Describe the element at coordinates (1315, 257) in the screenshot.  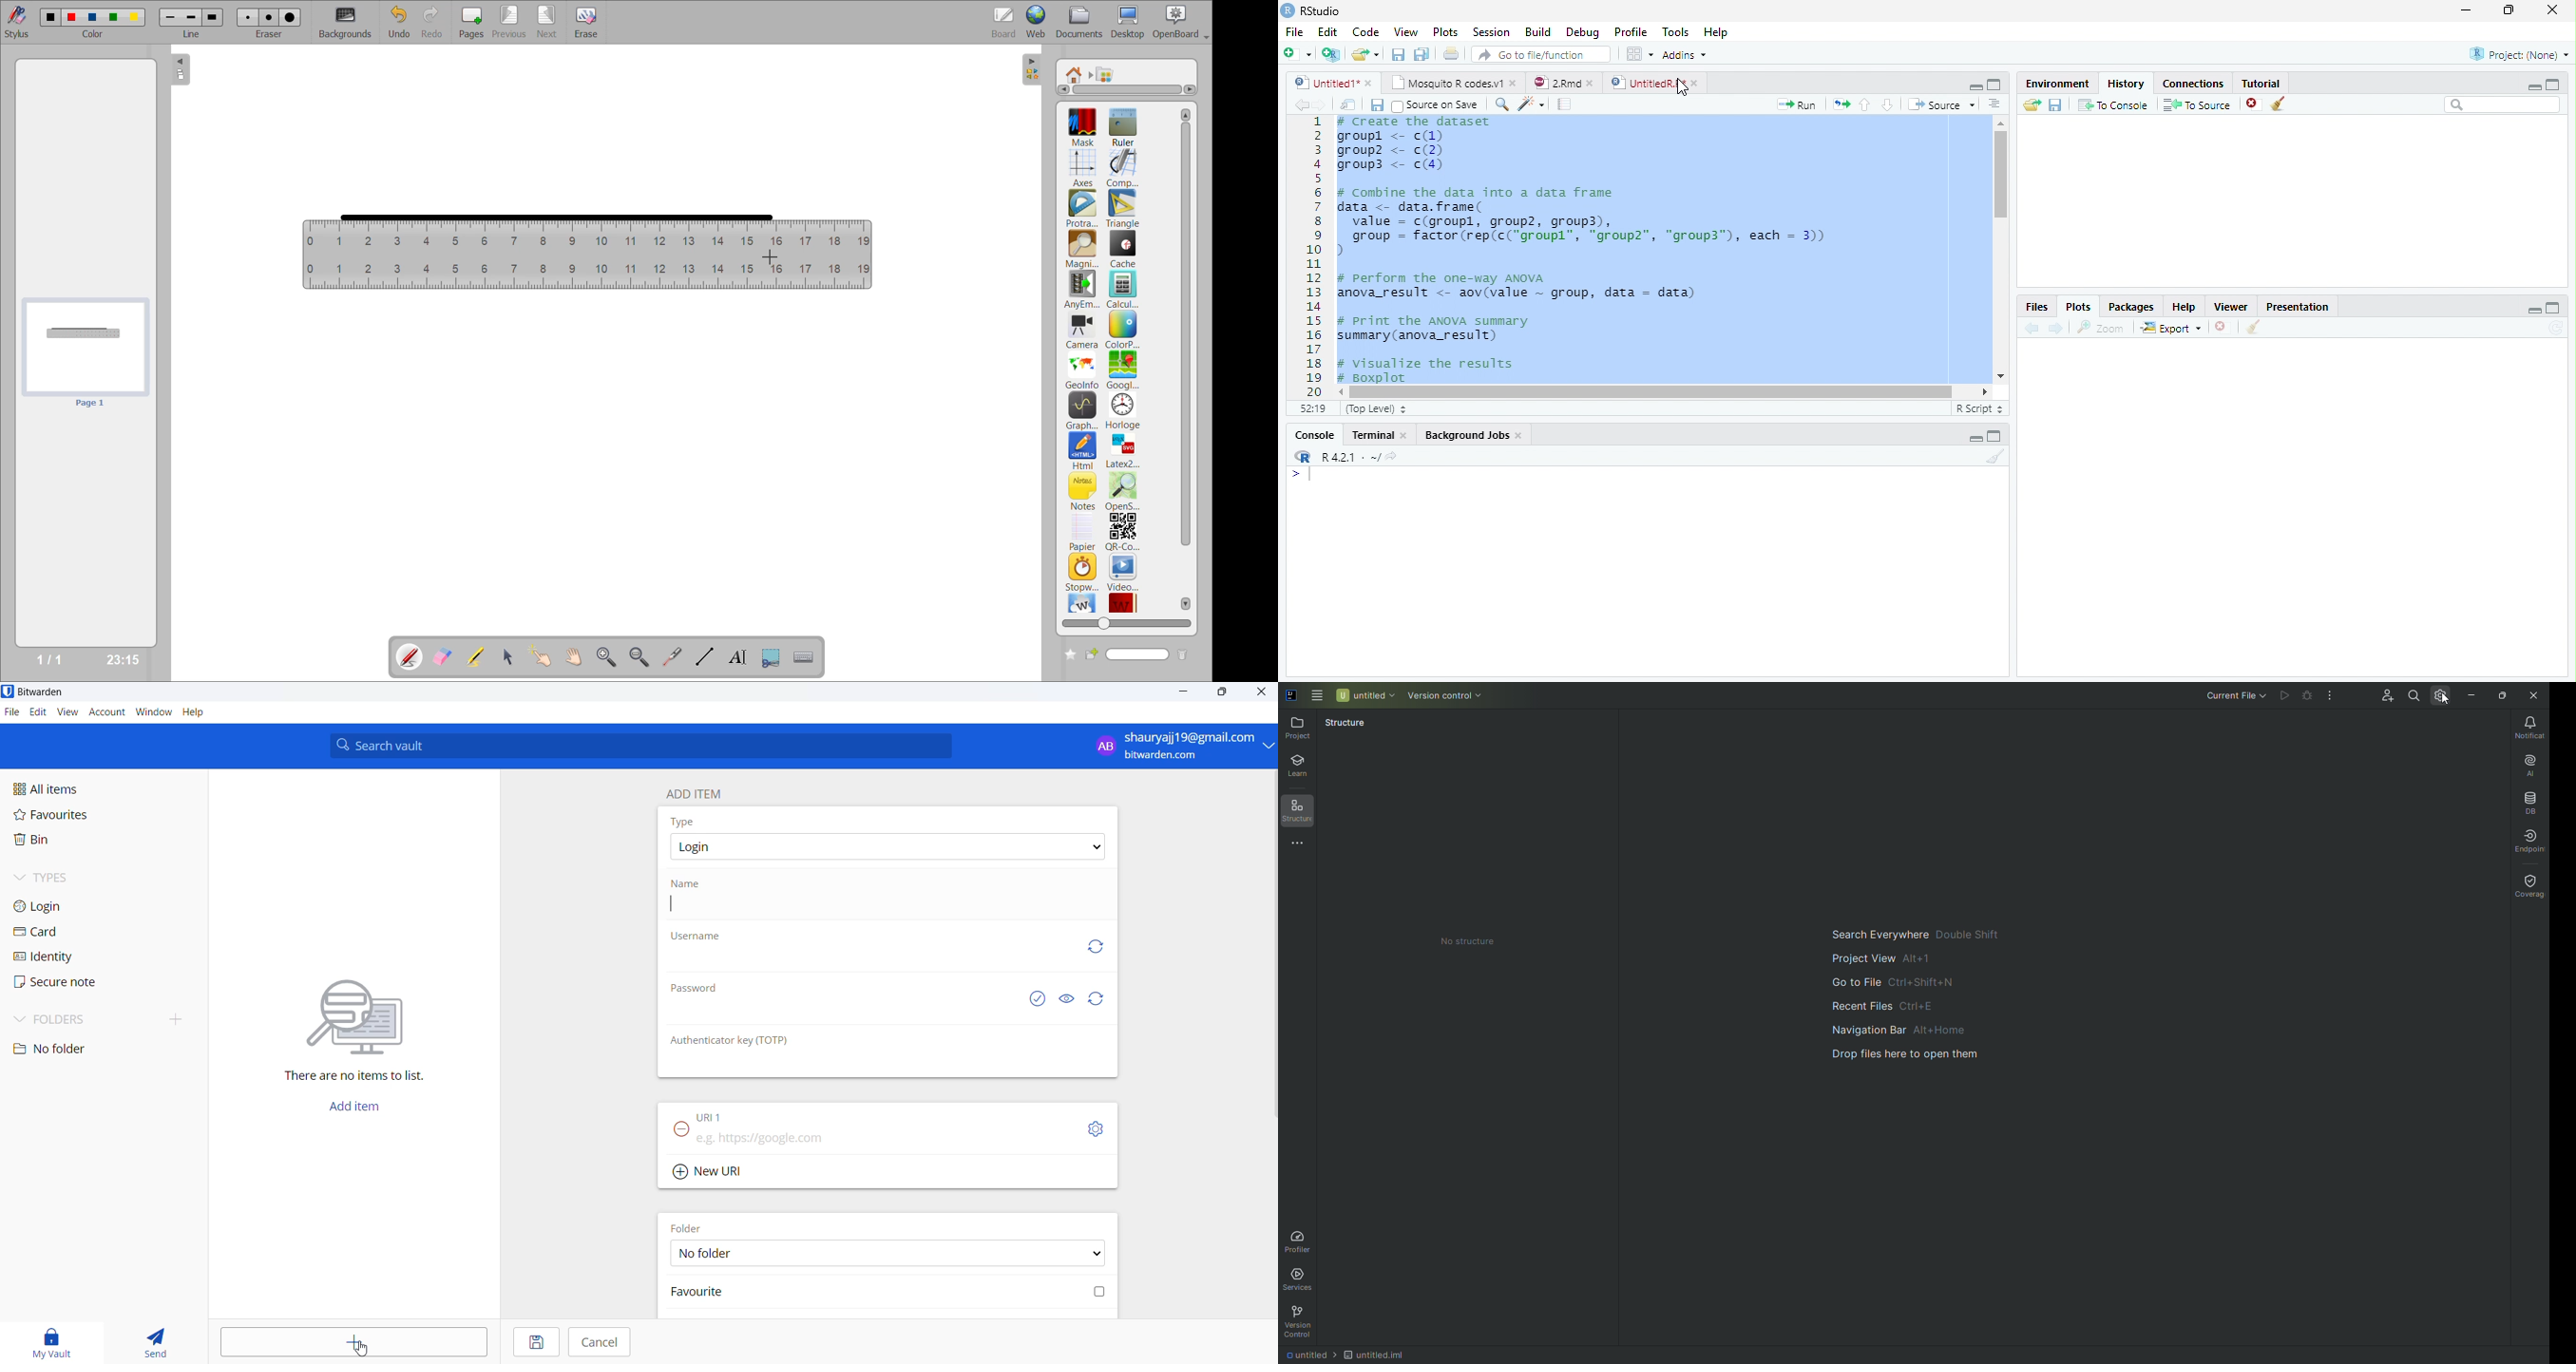
I see `1 2 3 4 5 6 7 8 9 10....` at that location.